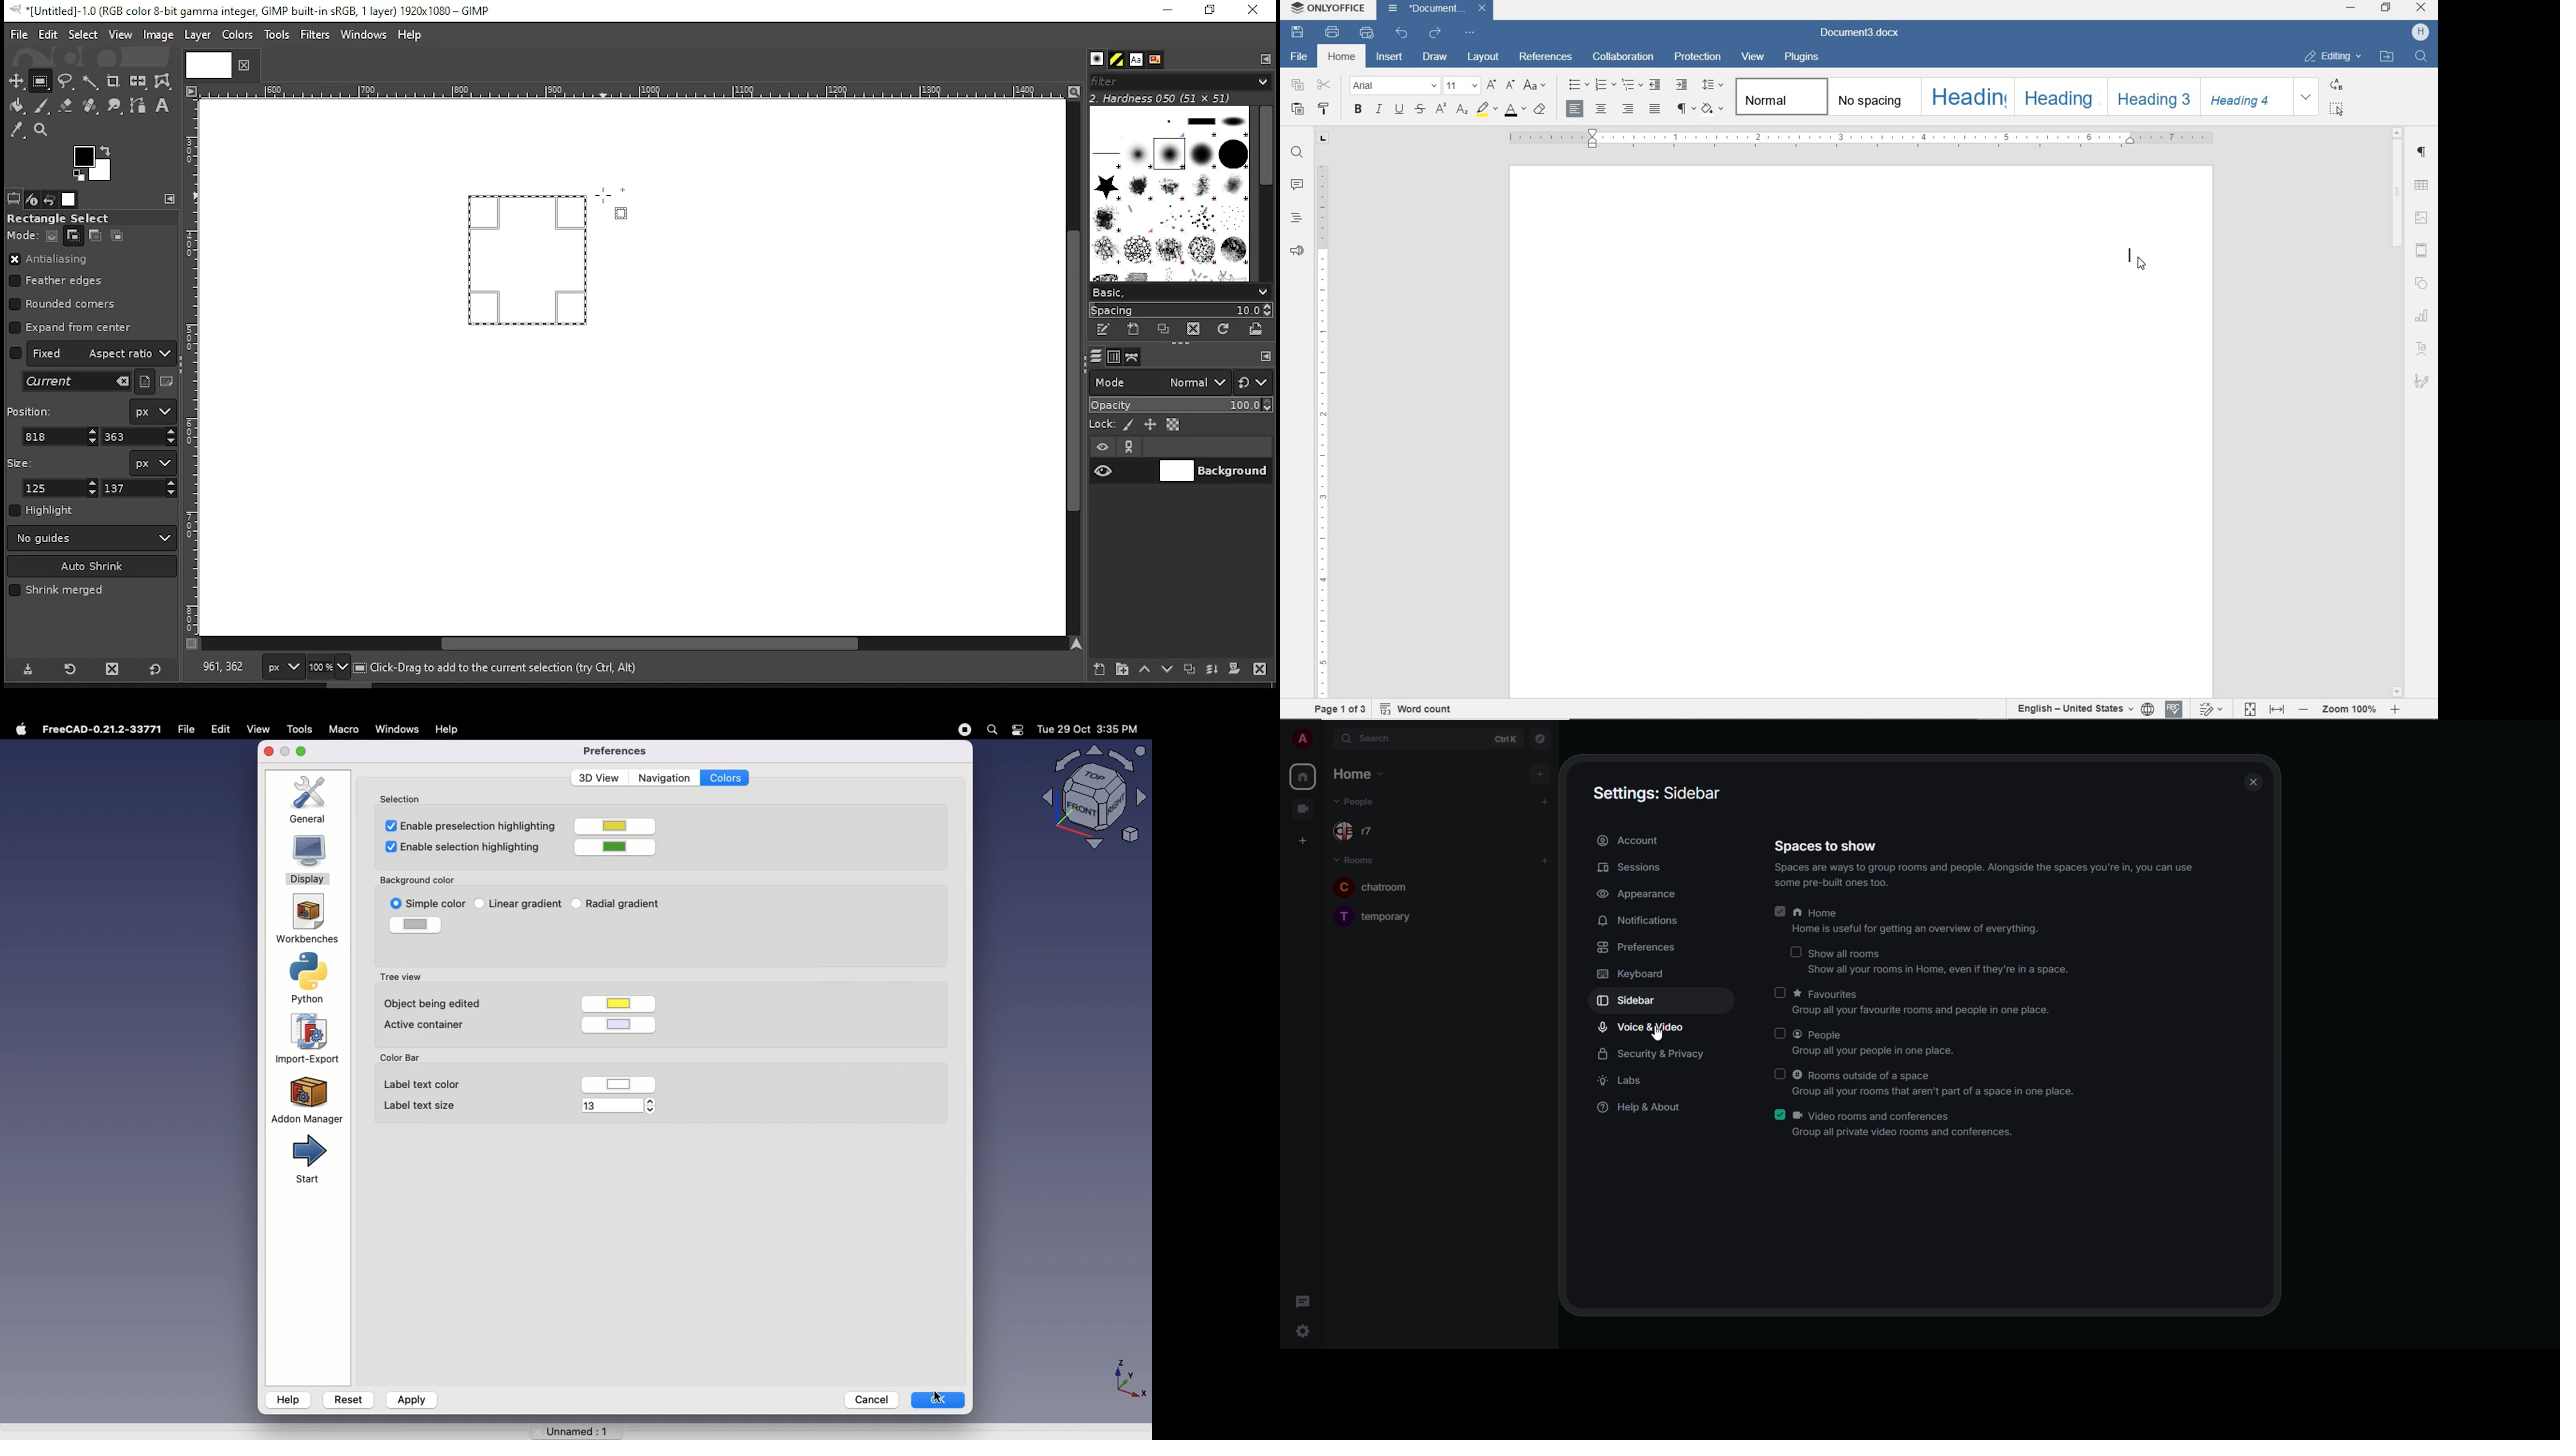 The height and width of the screenshot is (1456, 2576). Describe the element at coordinates (620, 846) in the screenshot. I see `color` at that location.